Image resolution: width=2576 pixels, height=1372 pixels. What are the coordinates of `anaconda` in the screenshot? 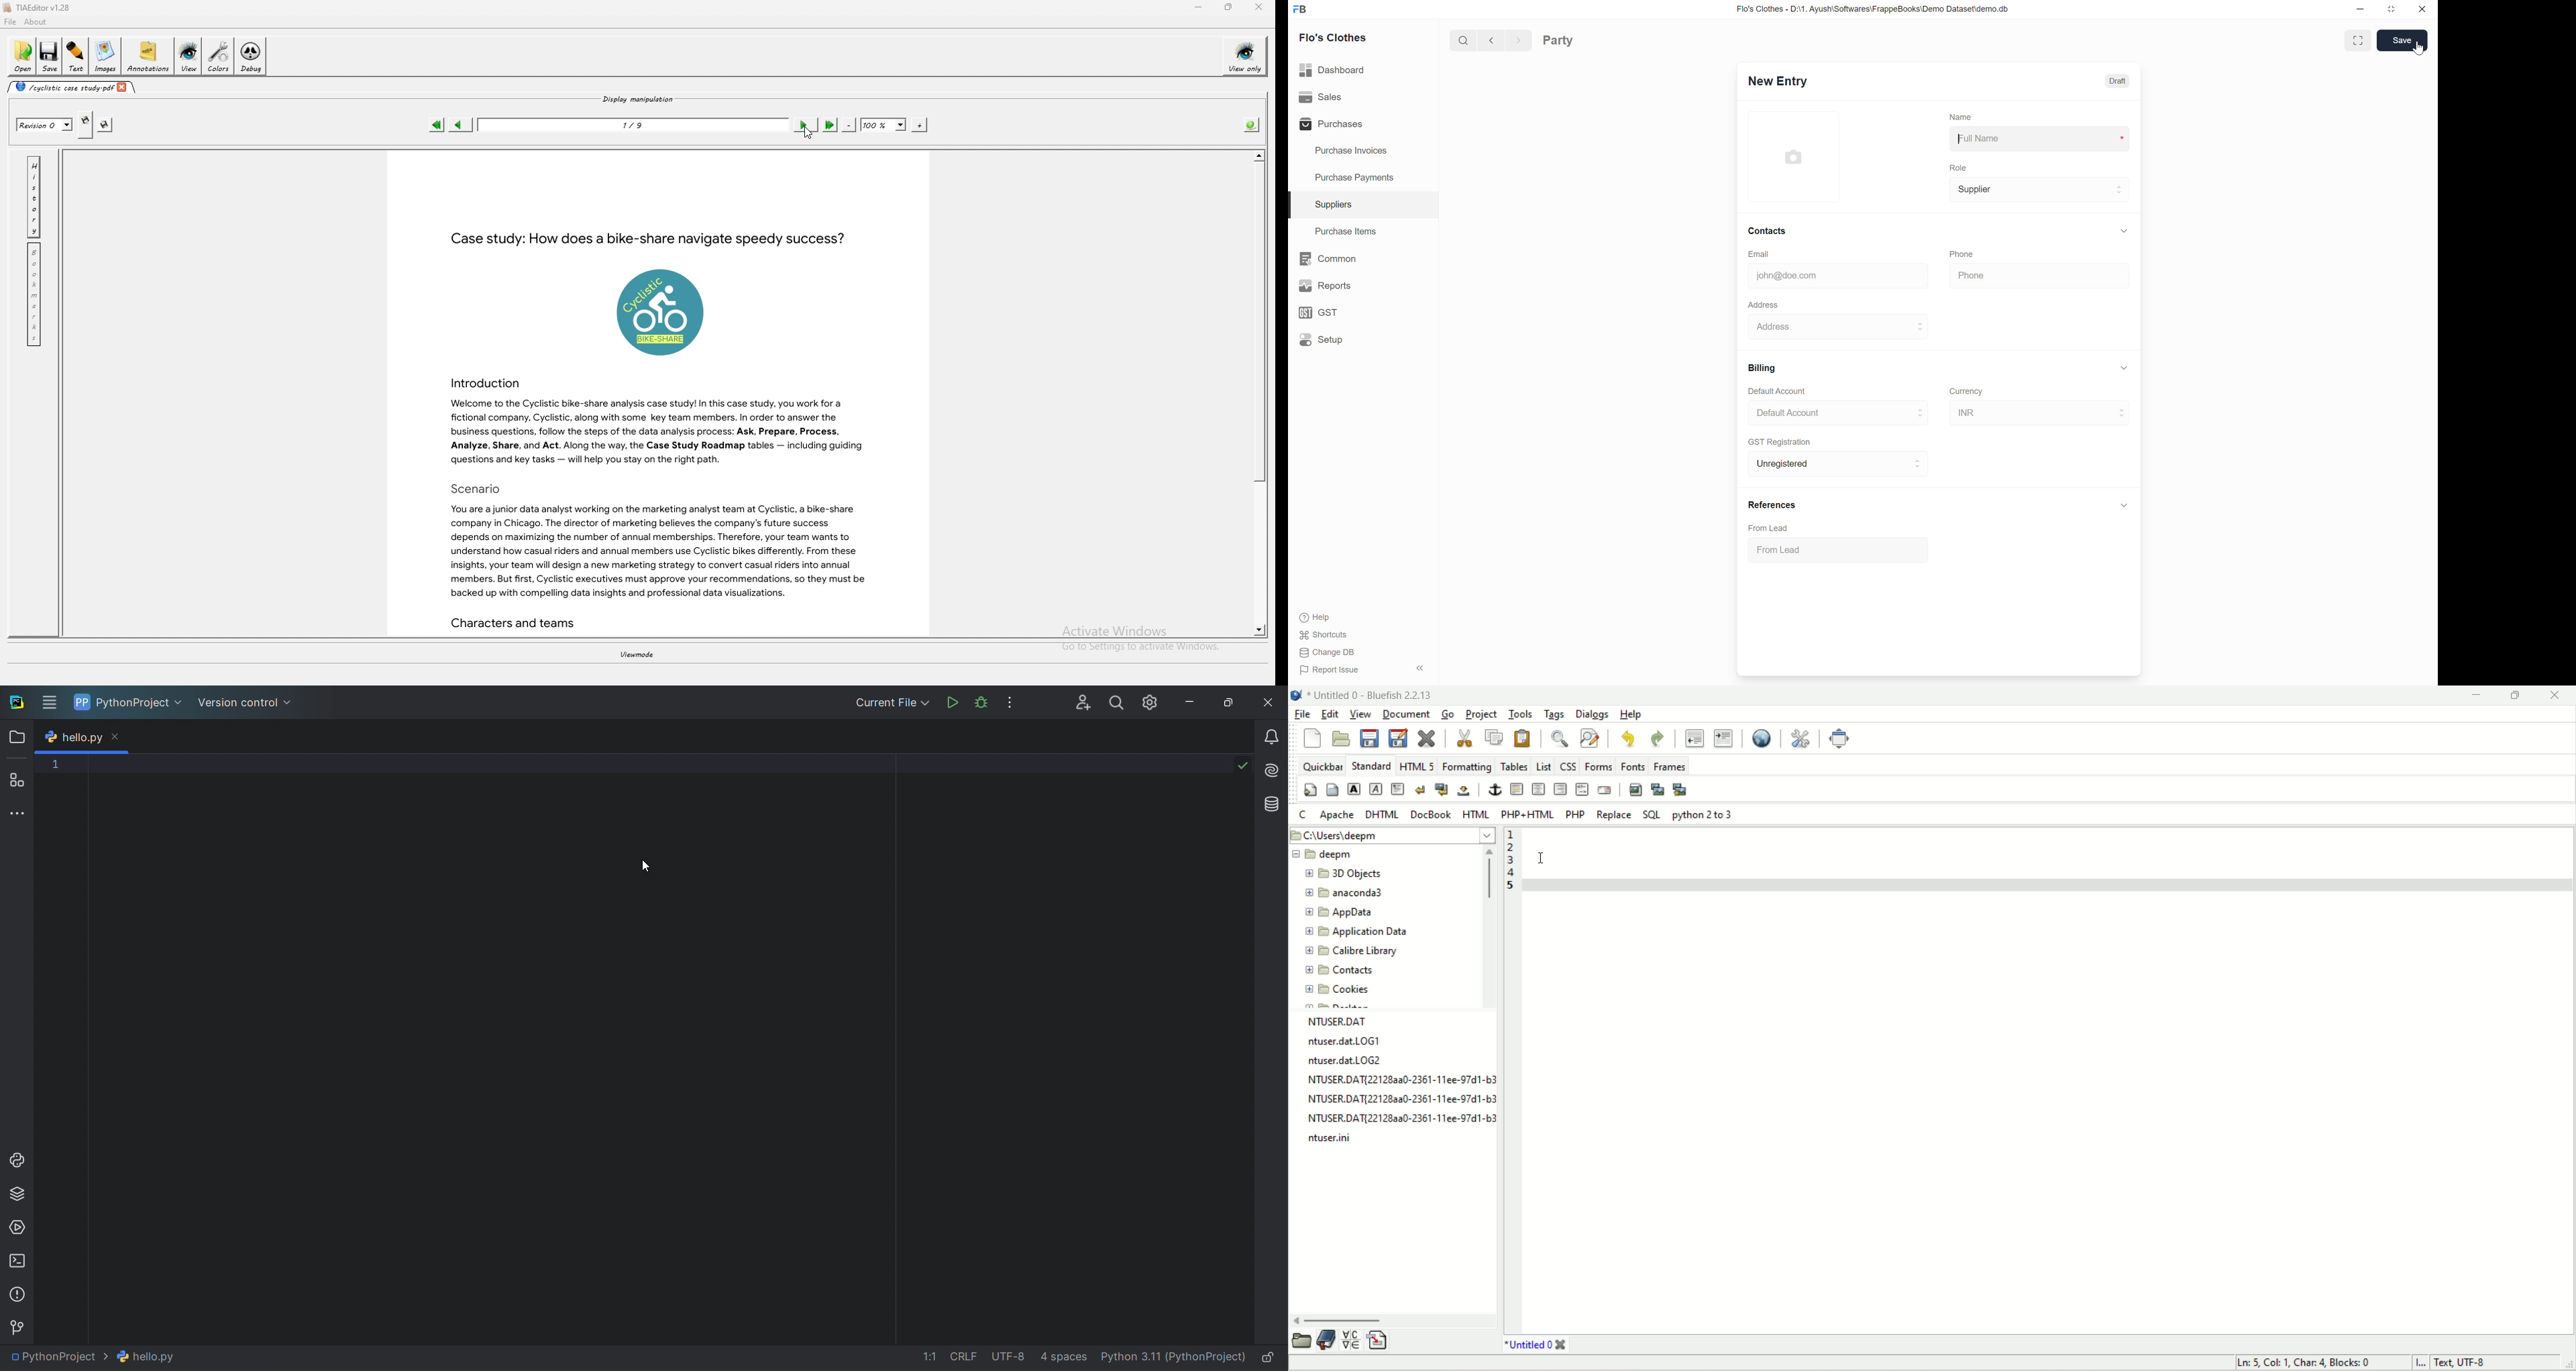 It's located at (1346, 893).